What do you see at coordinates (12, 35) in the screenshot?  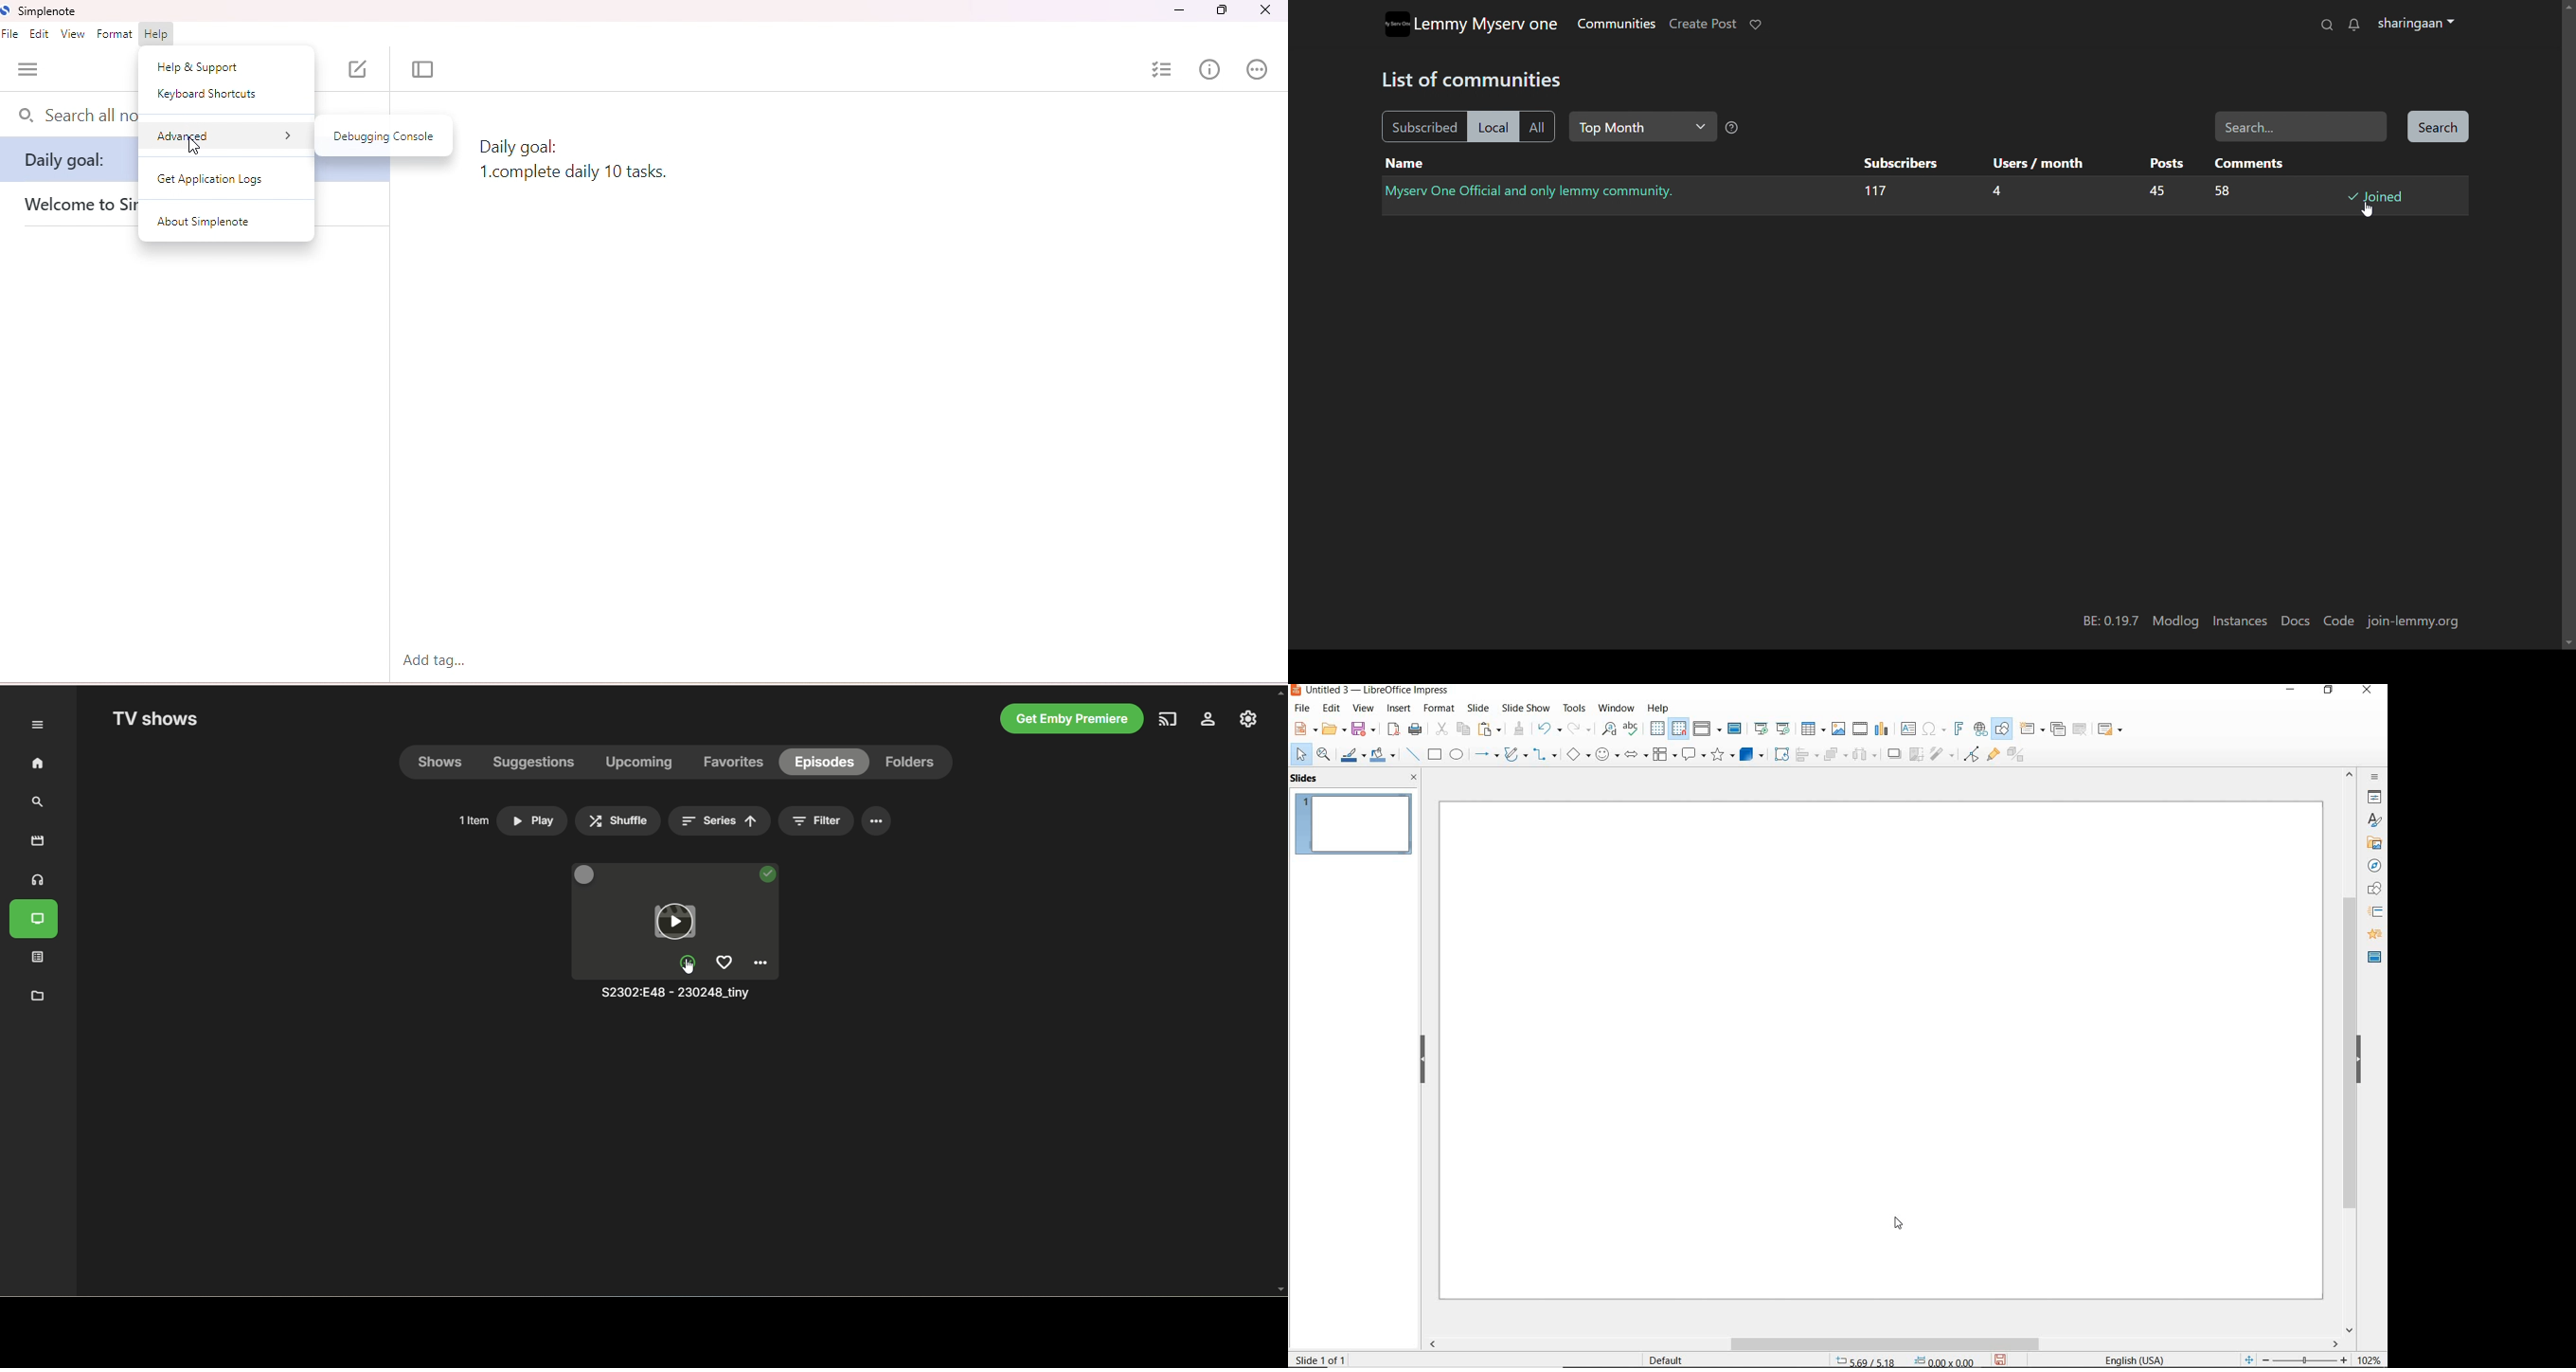 I see `file` at bounding box center [12, 35].